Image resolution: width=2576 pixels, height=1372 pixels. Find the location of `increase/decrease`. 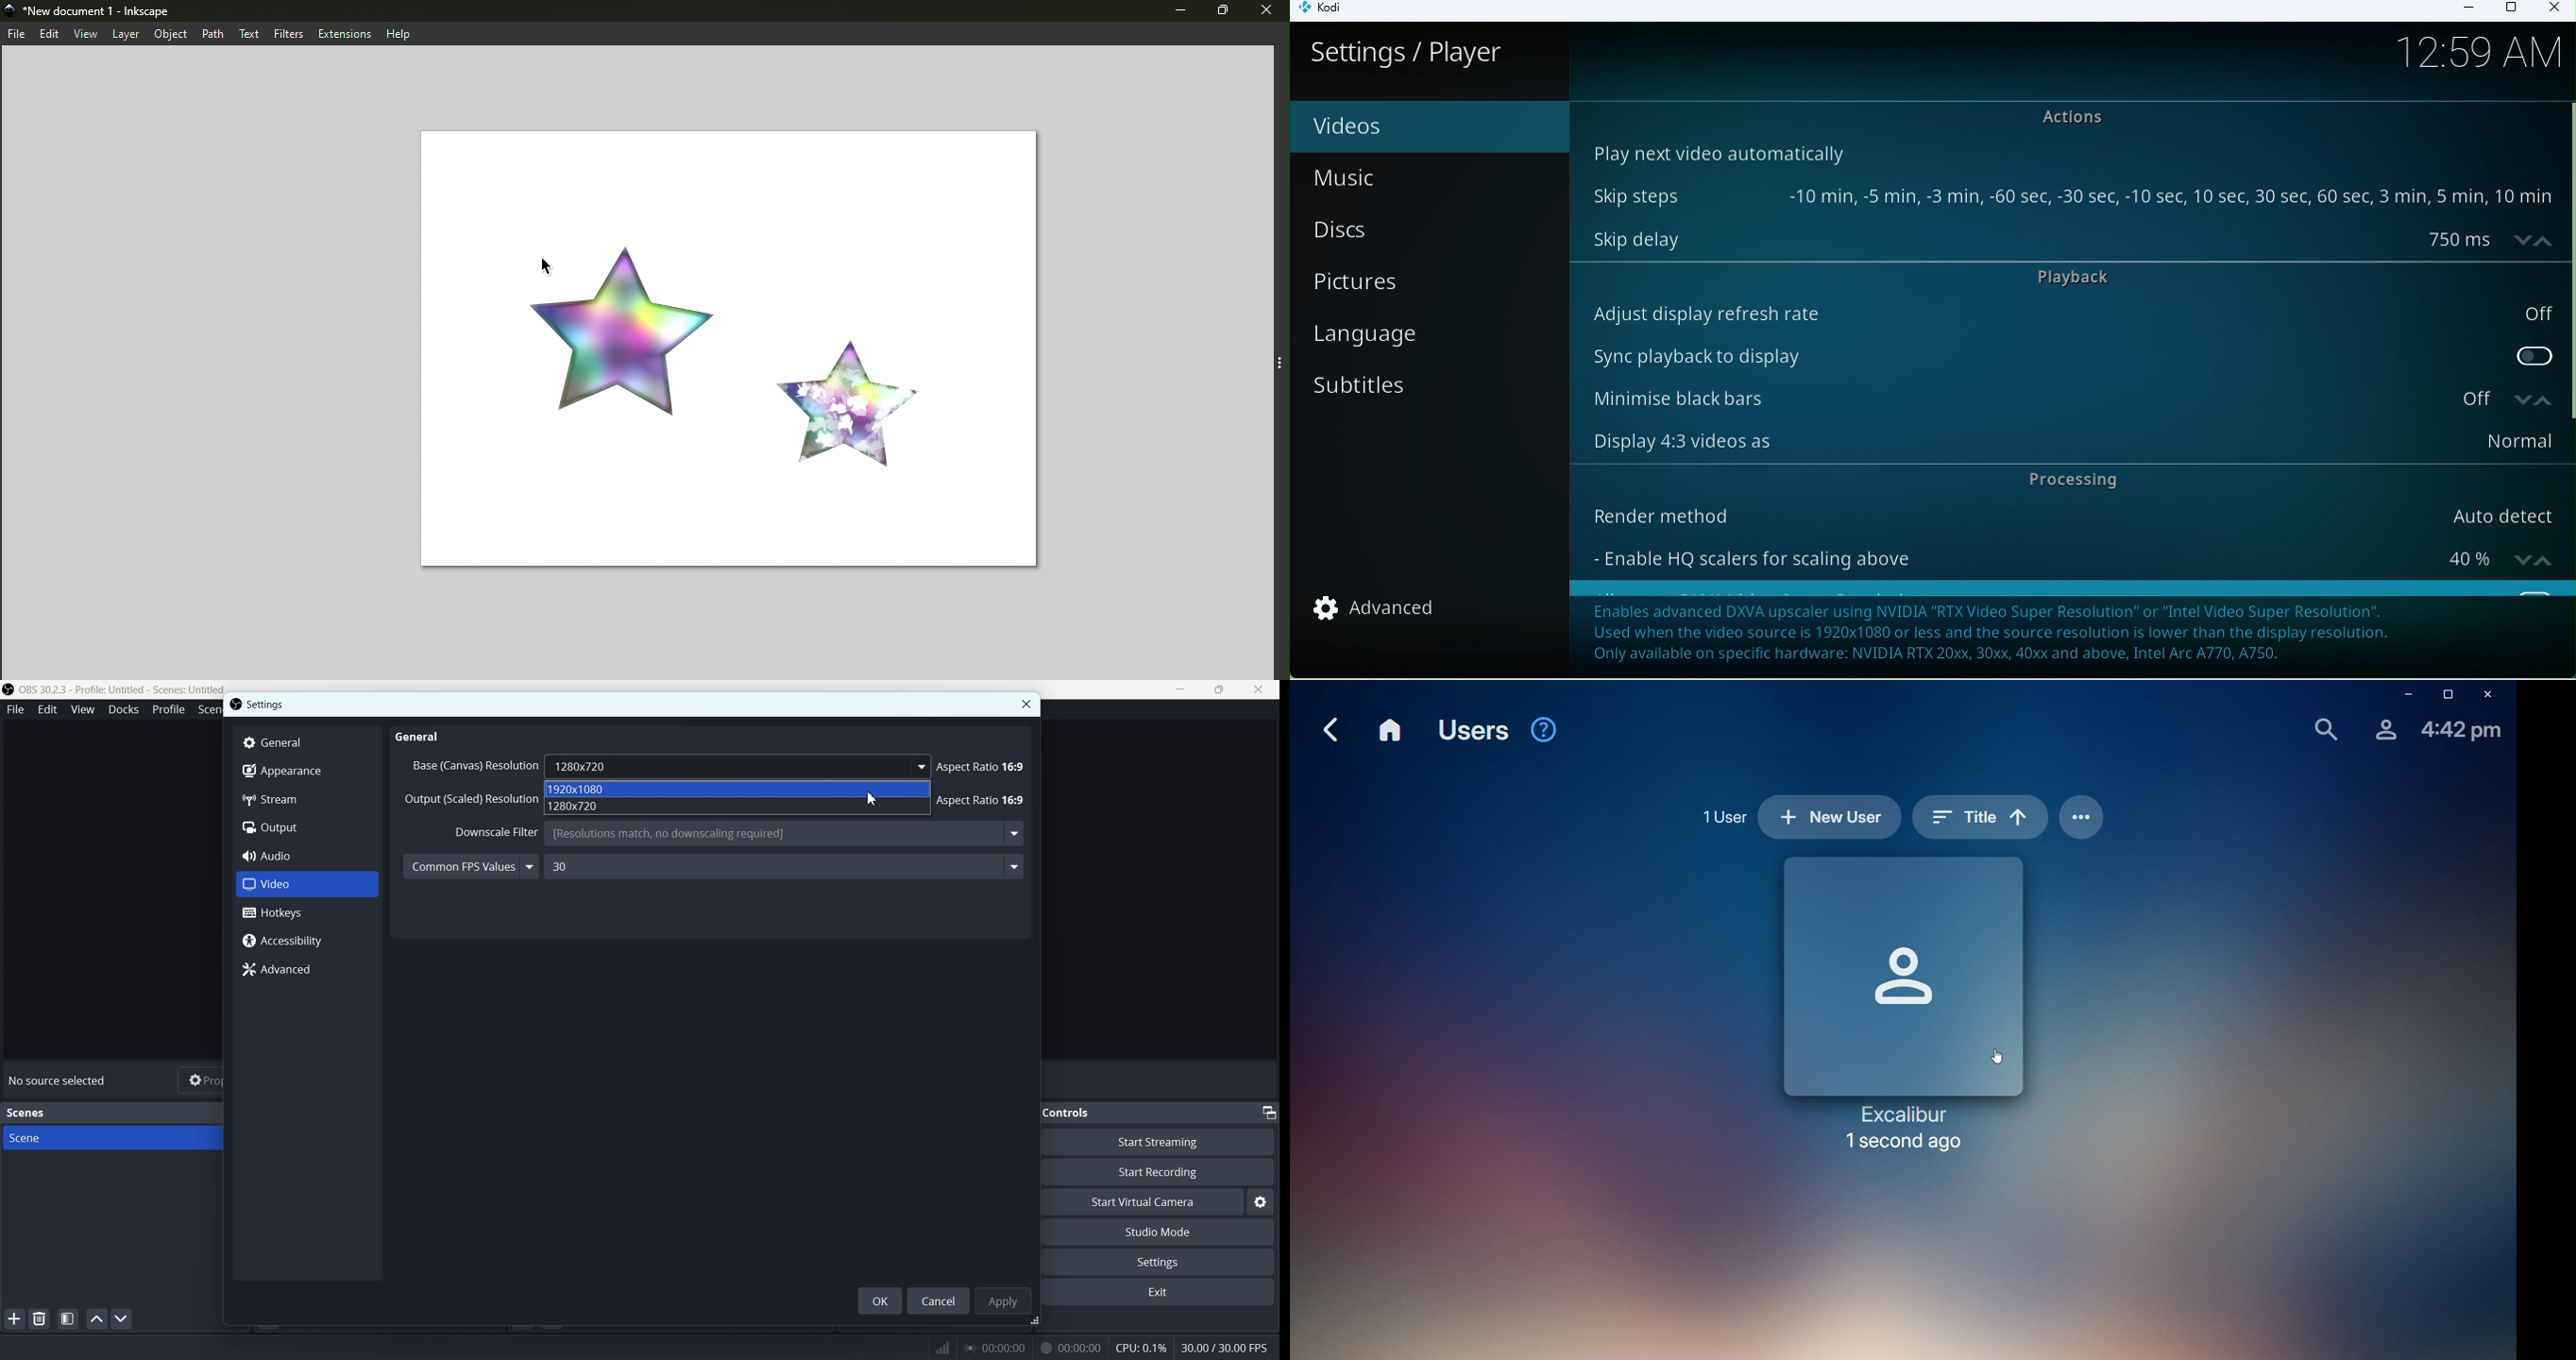

increase/decrease is located at coordinates (2528, 239).